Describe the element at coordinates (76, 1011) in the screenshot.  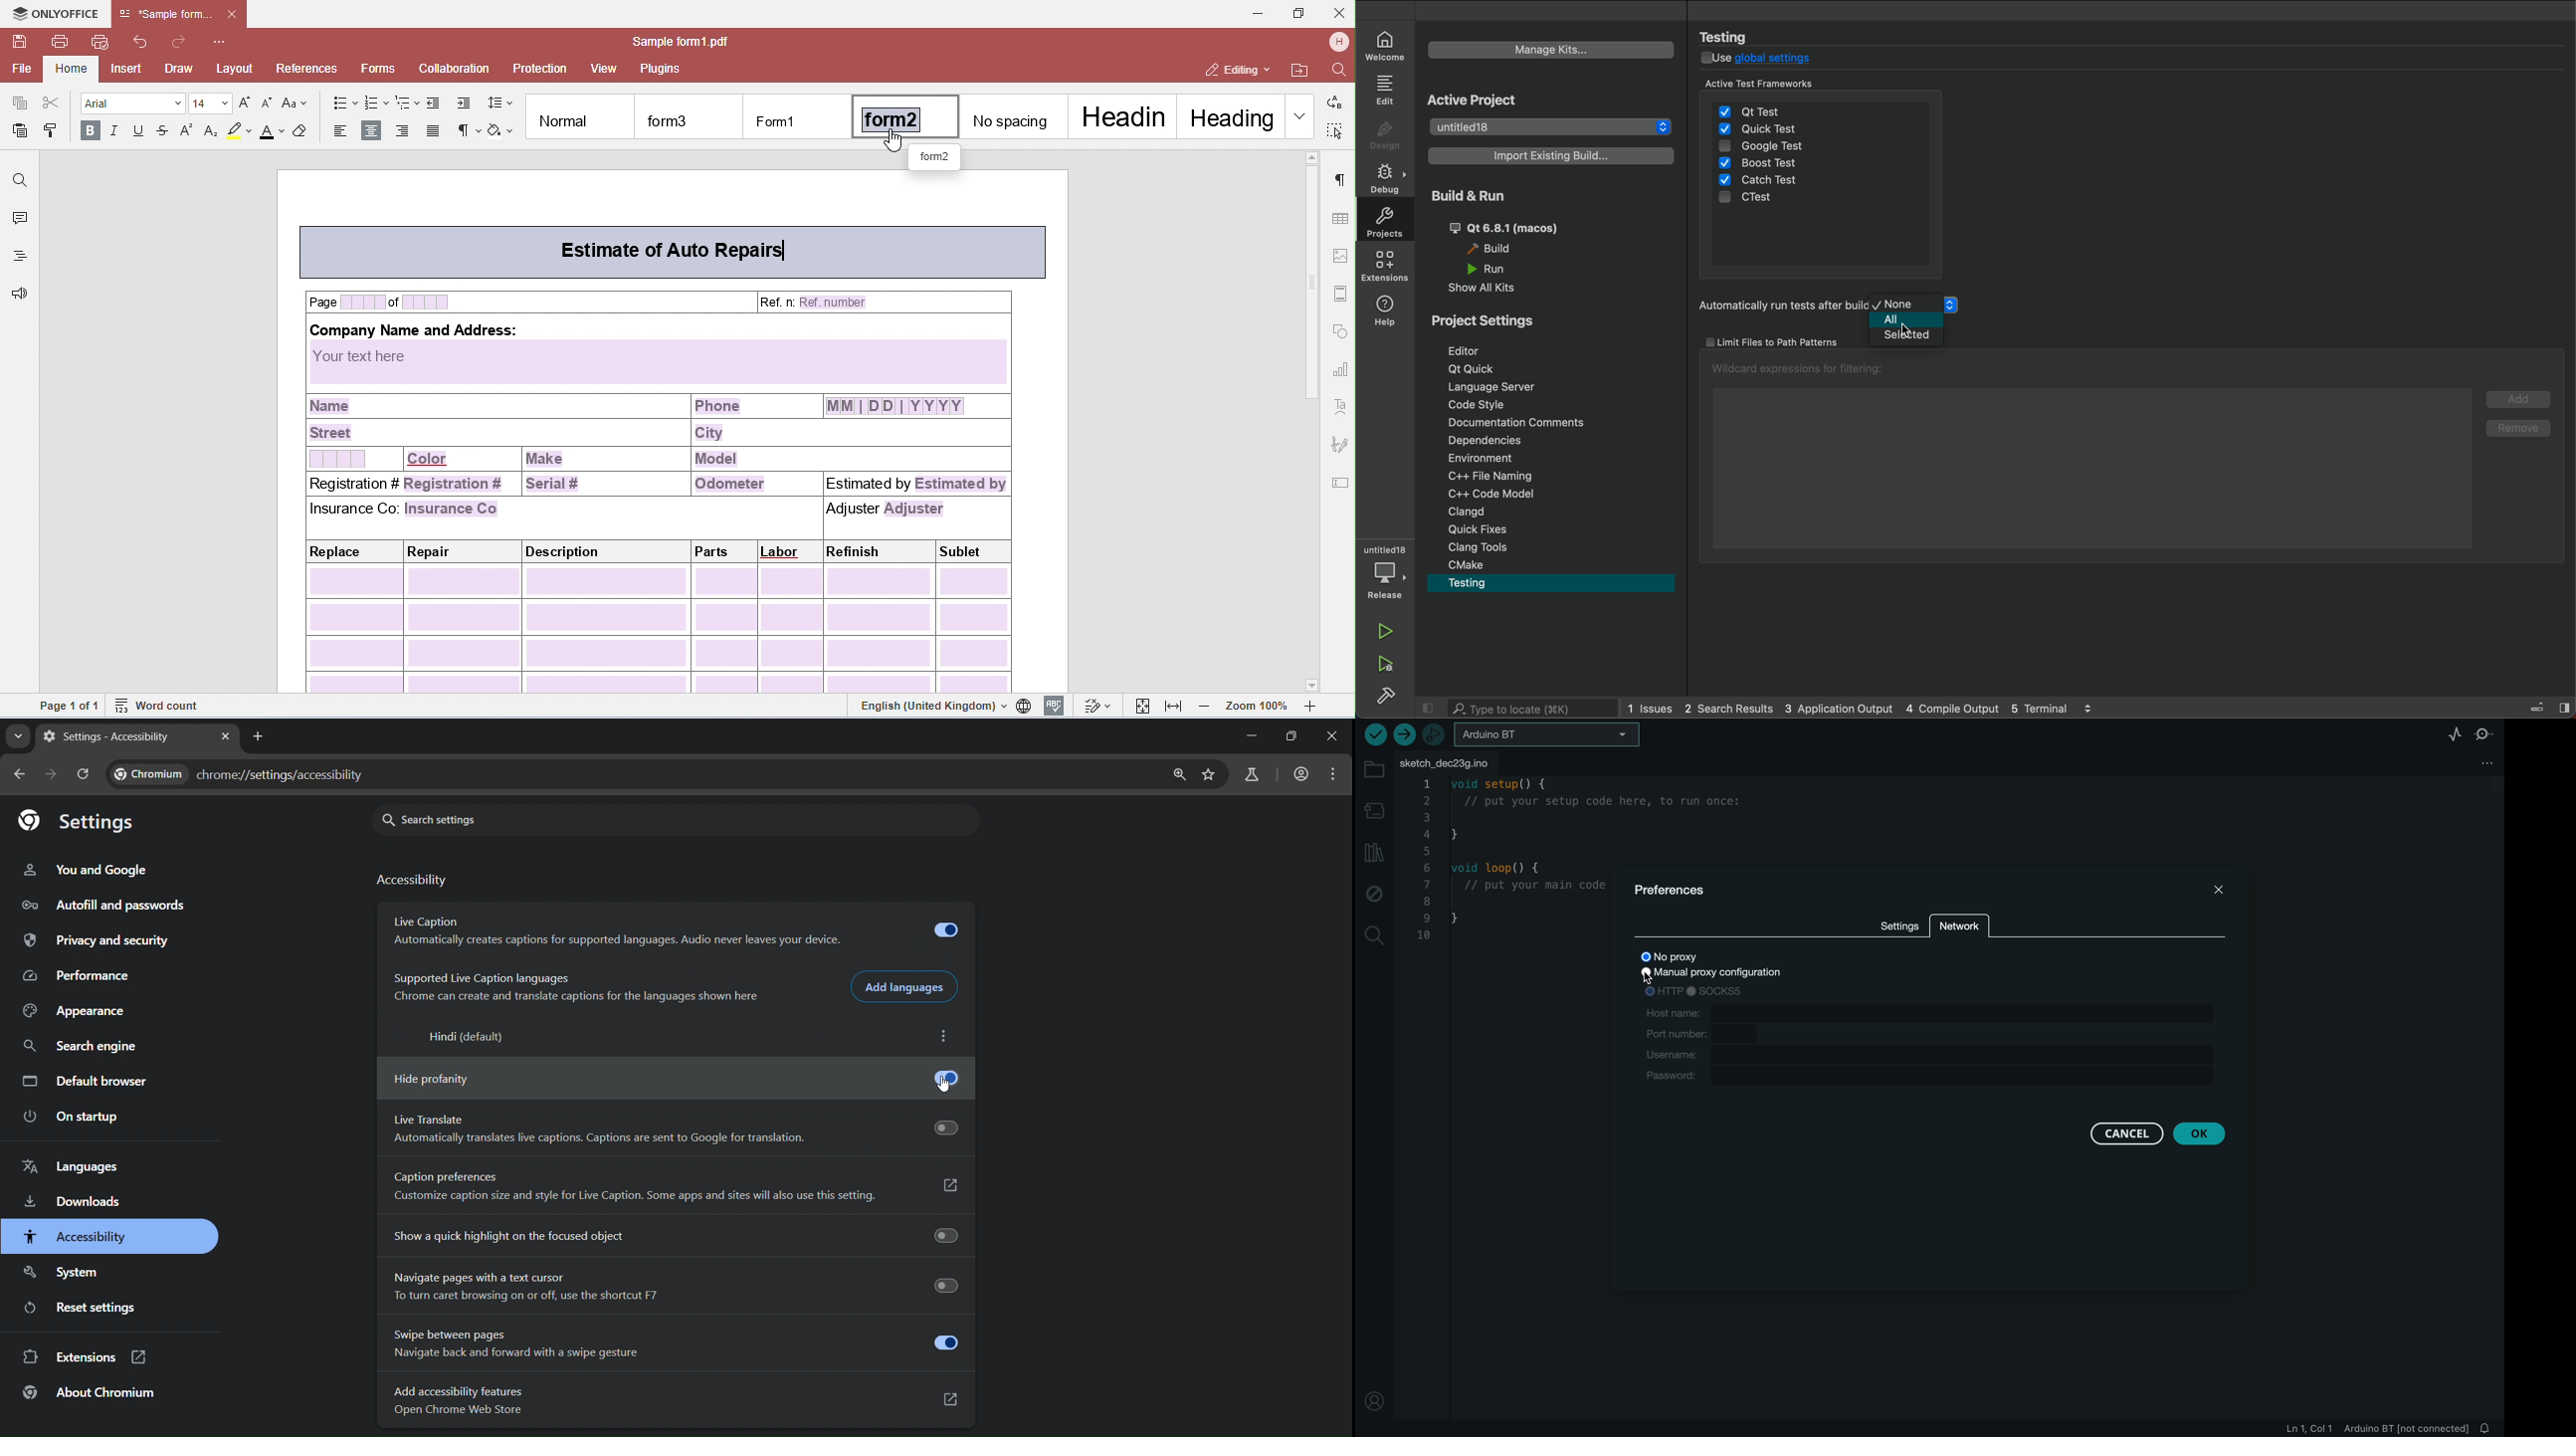
I see `appearance` at that location.